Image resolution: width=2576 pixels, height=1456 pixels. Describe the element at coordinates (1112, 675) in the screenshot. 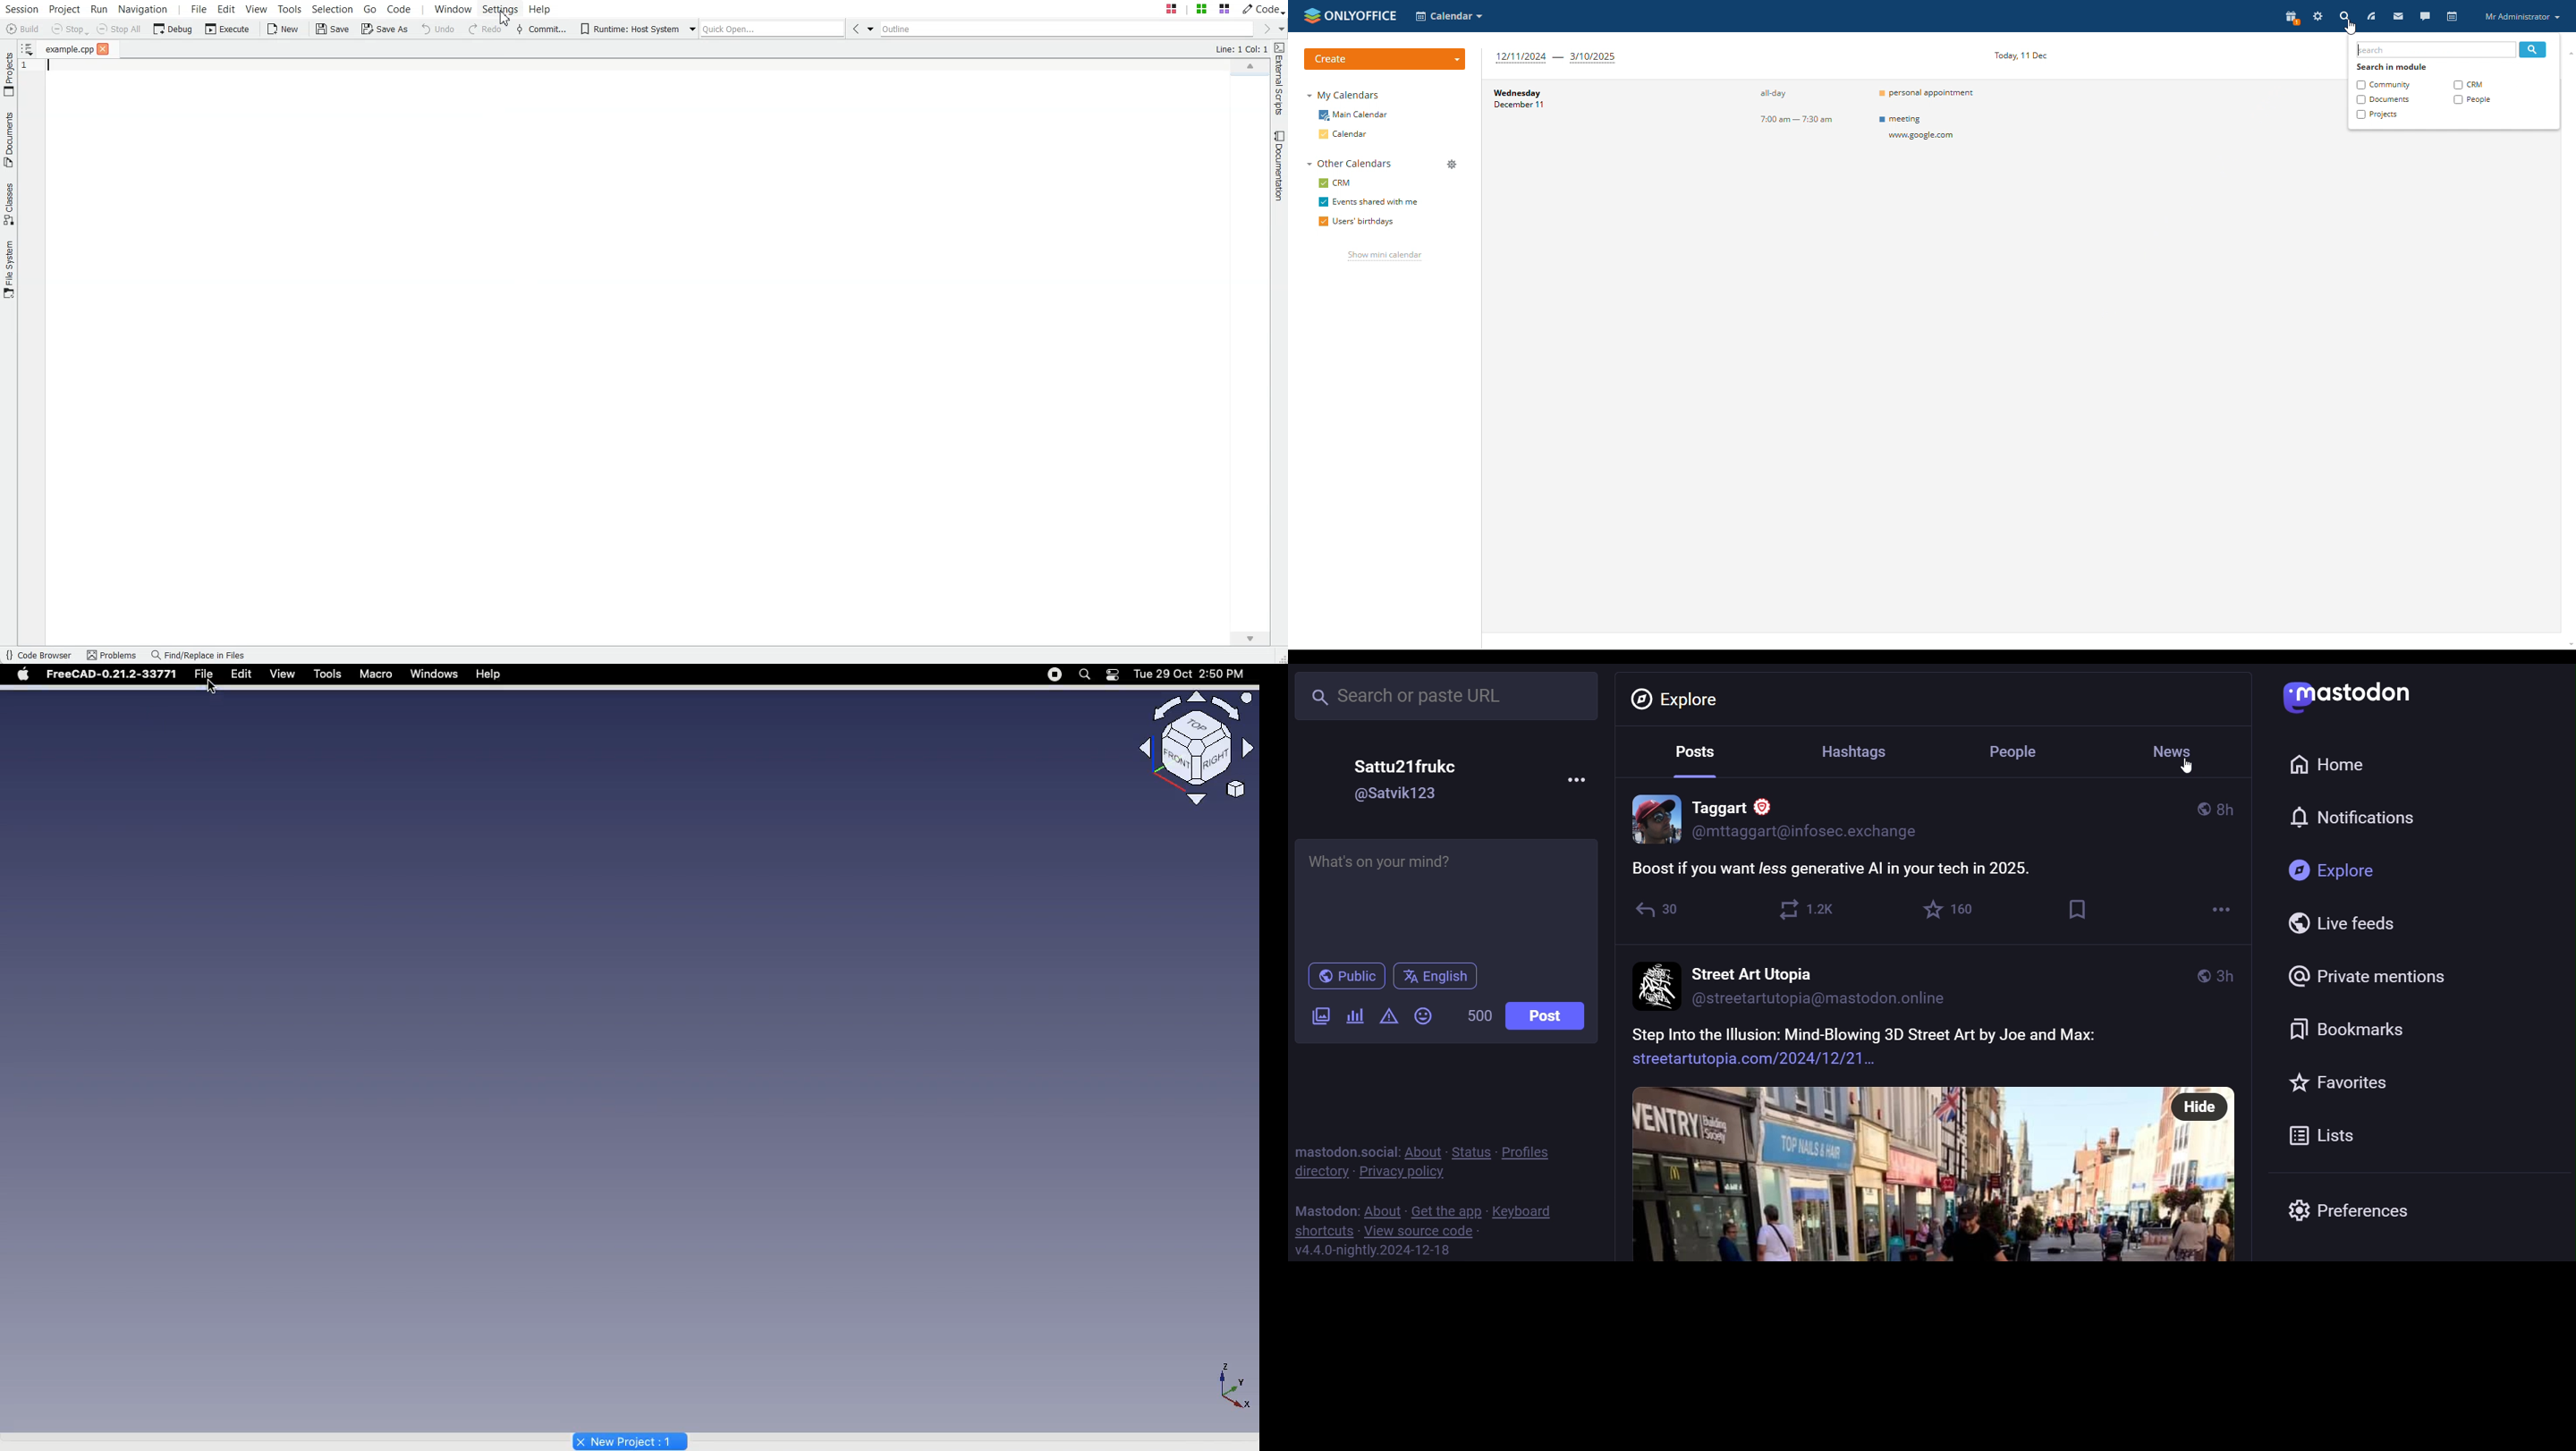

I see `Notification` at that location.